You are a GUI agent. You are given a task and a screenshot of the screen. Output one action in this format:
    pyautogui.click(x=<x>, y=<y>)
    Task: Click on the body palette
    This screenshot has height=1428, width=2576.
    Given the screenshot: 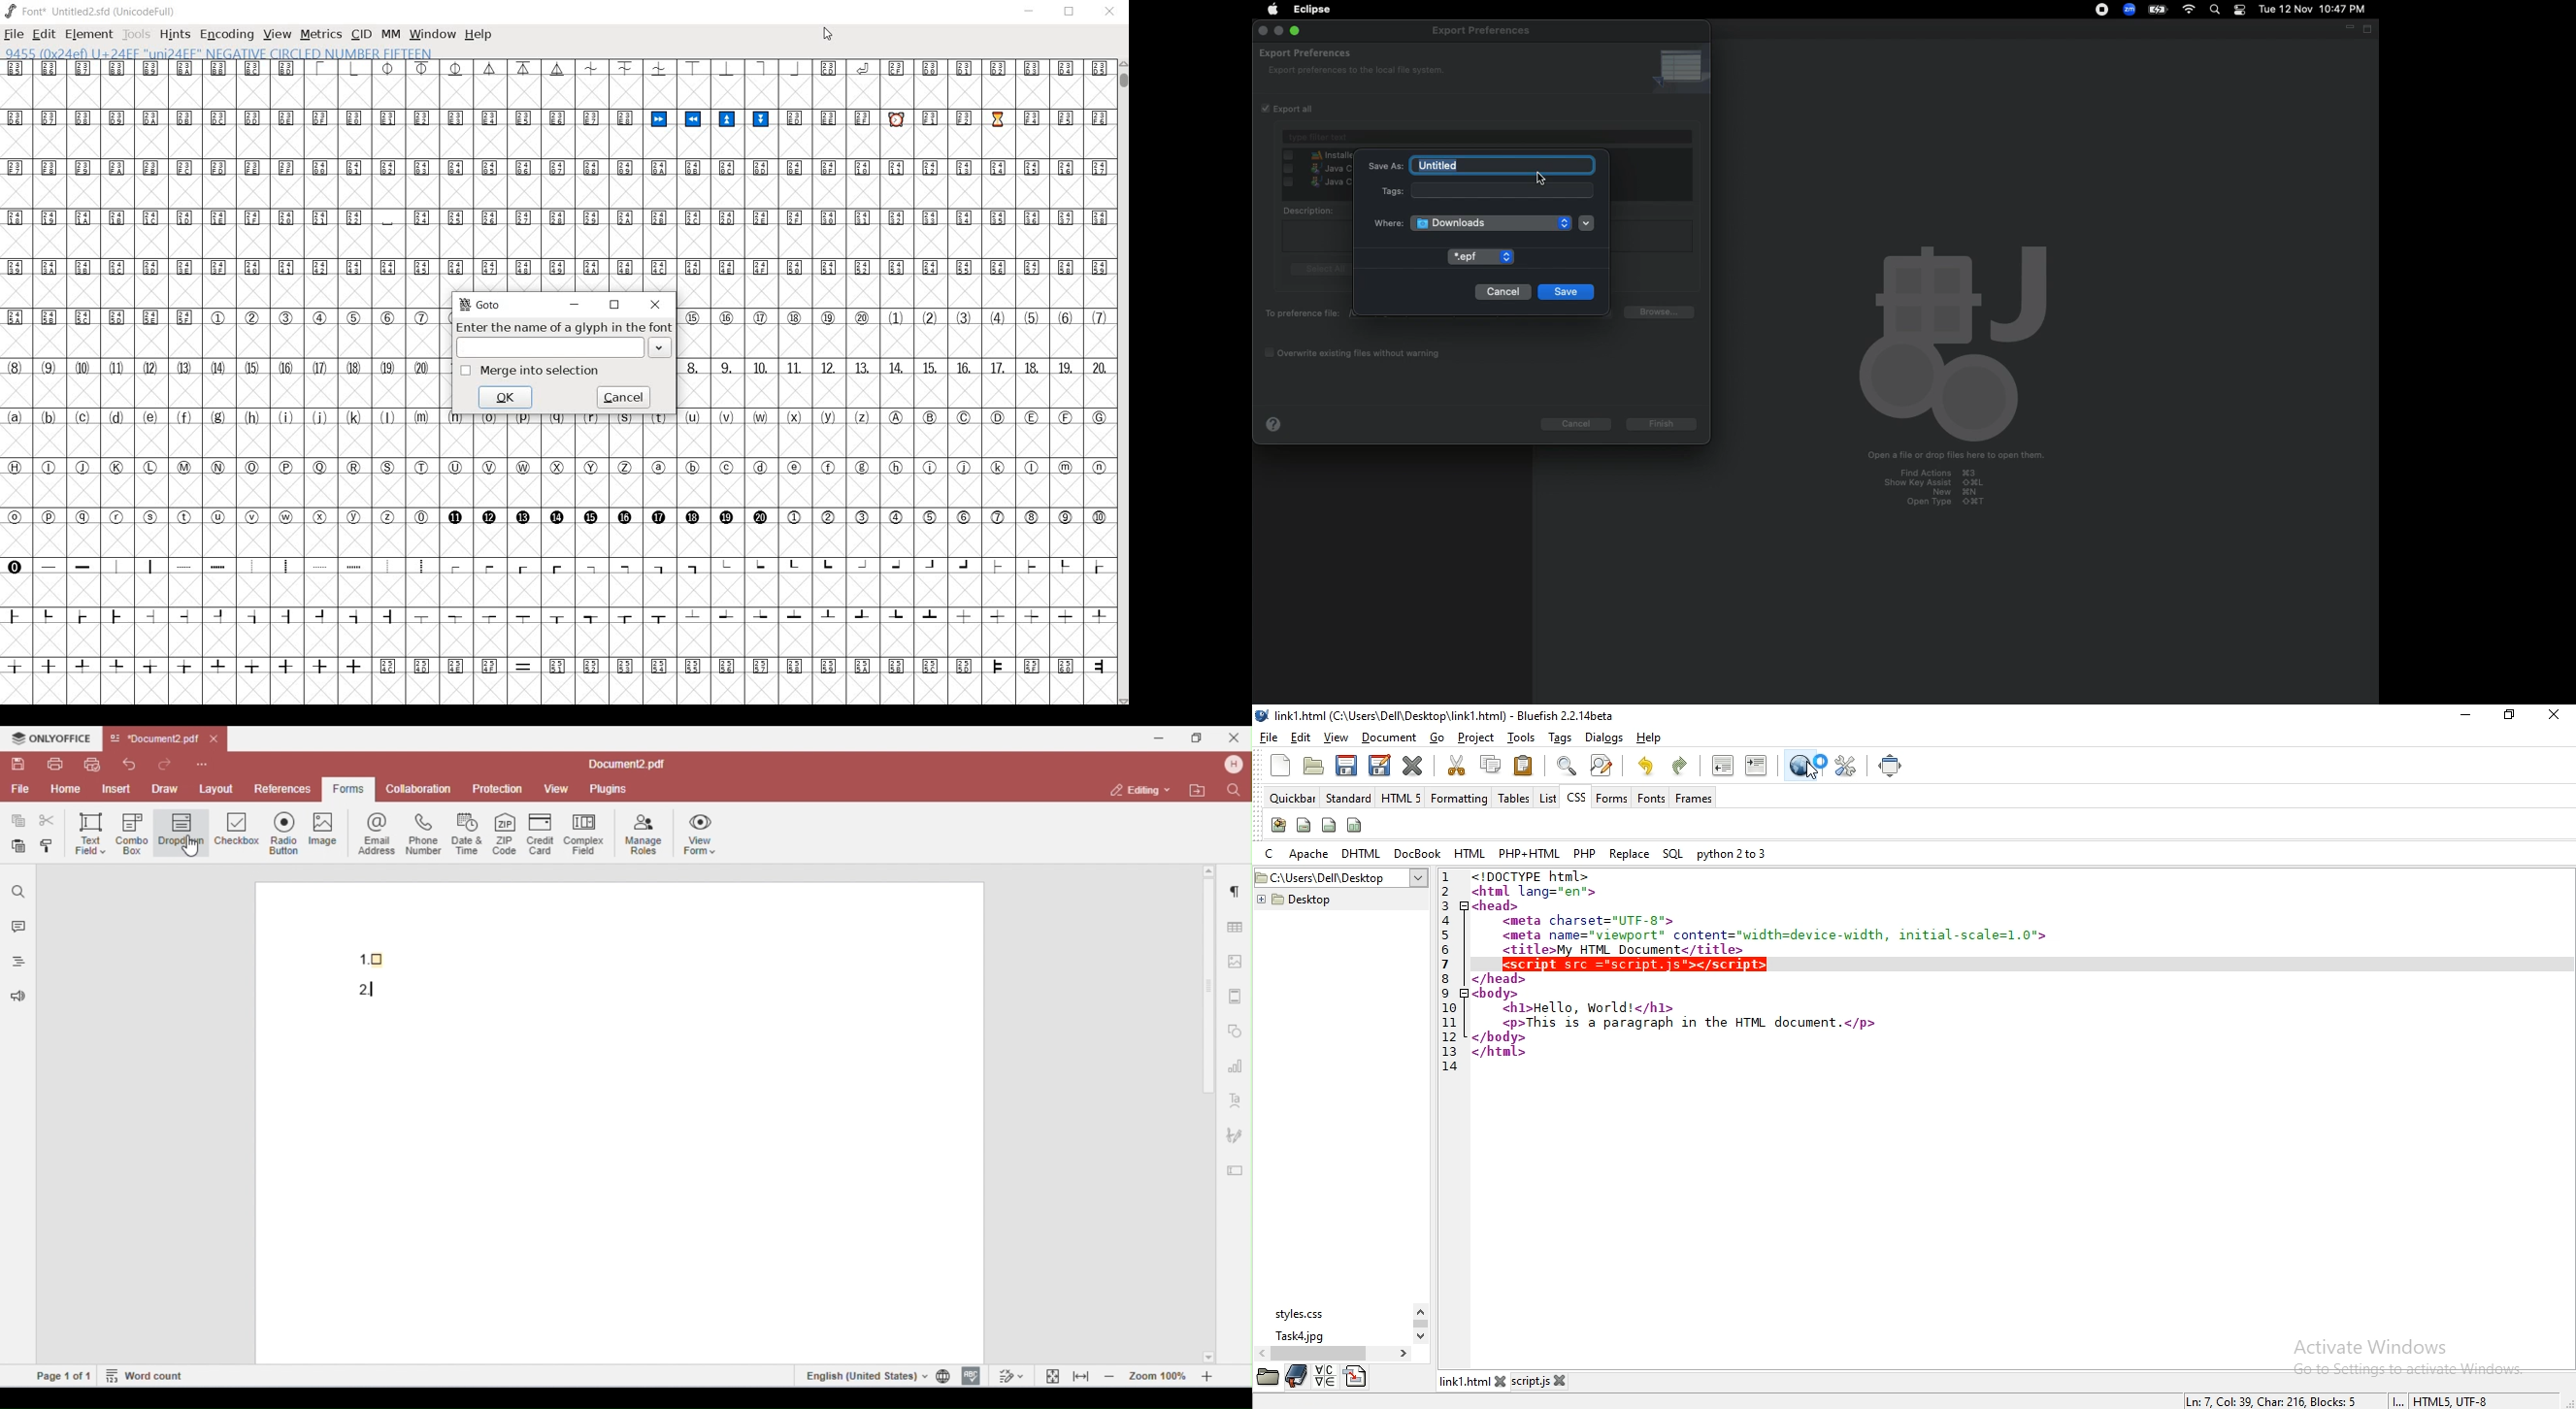 What is the action you would take?
    pyautogui.click(x=1950, y=341)
    